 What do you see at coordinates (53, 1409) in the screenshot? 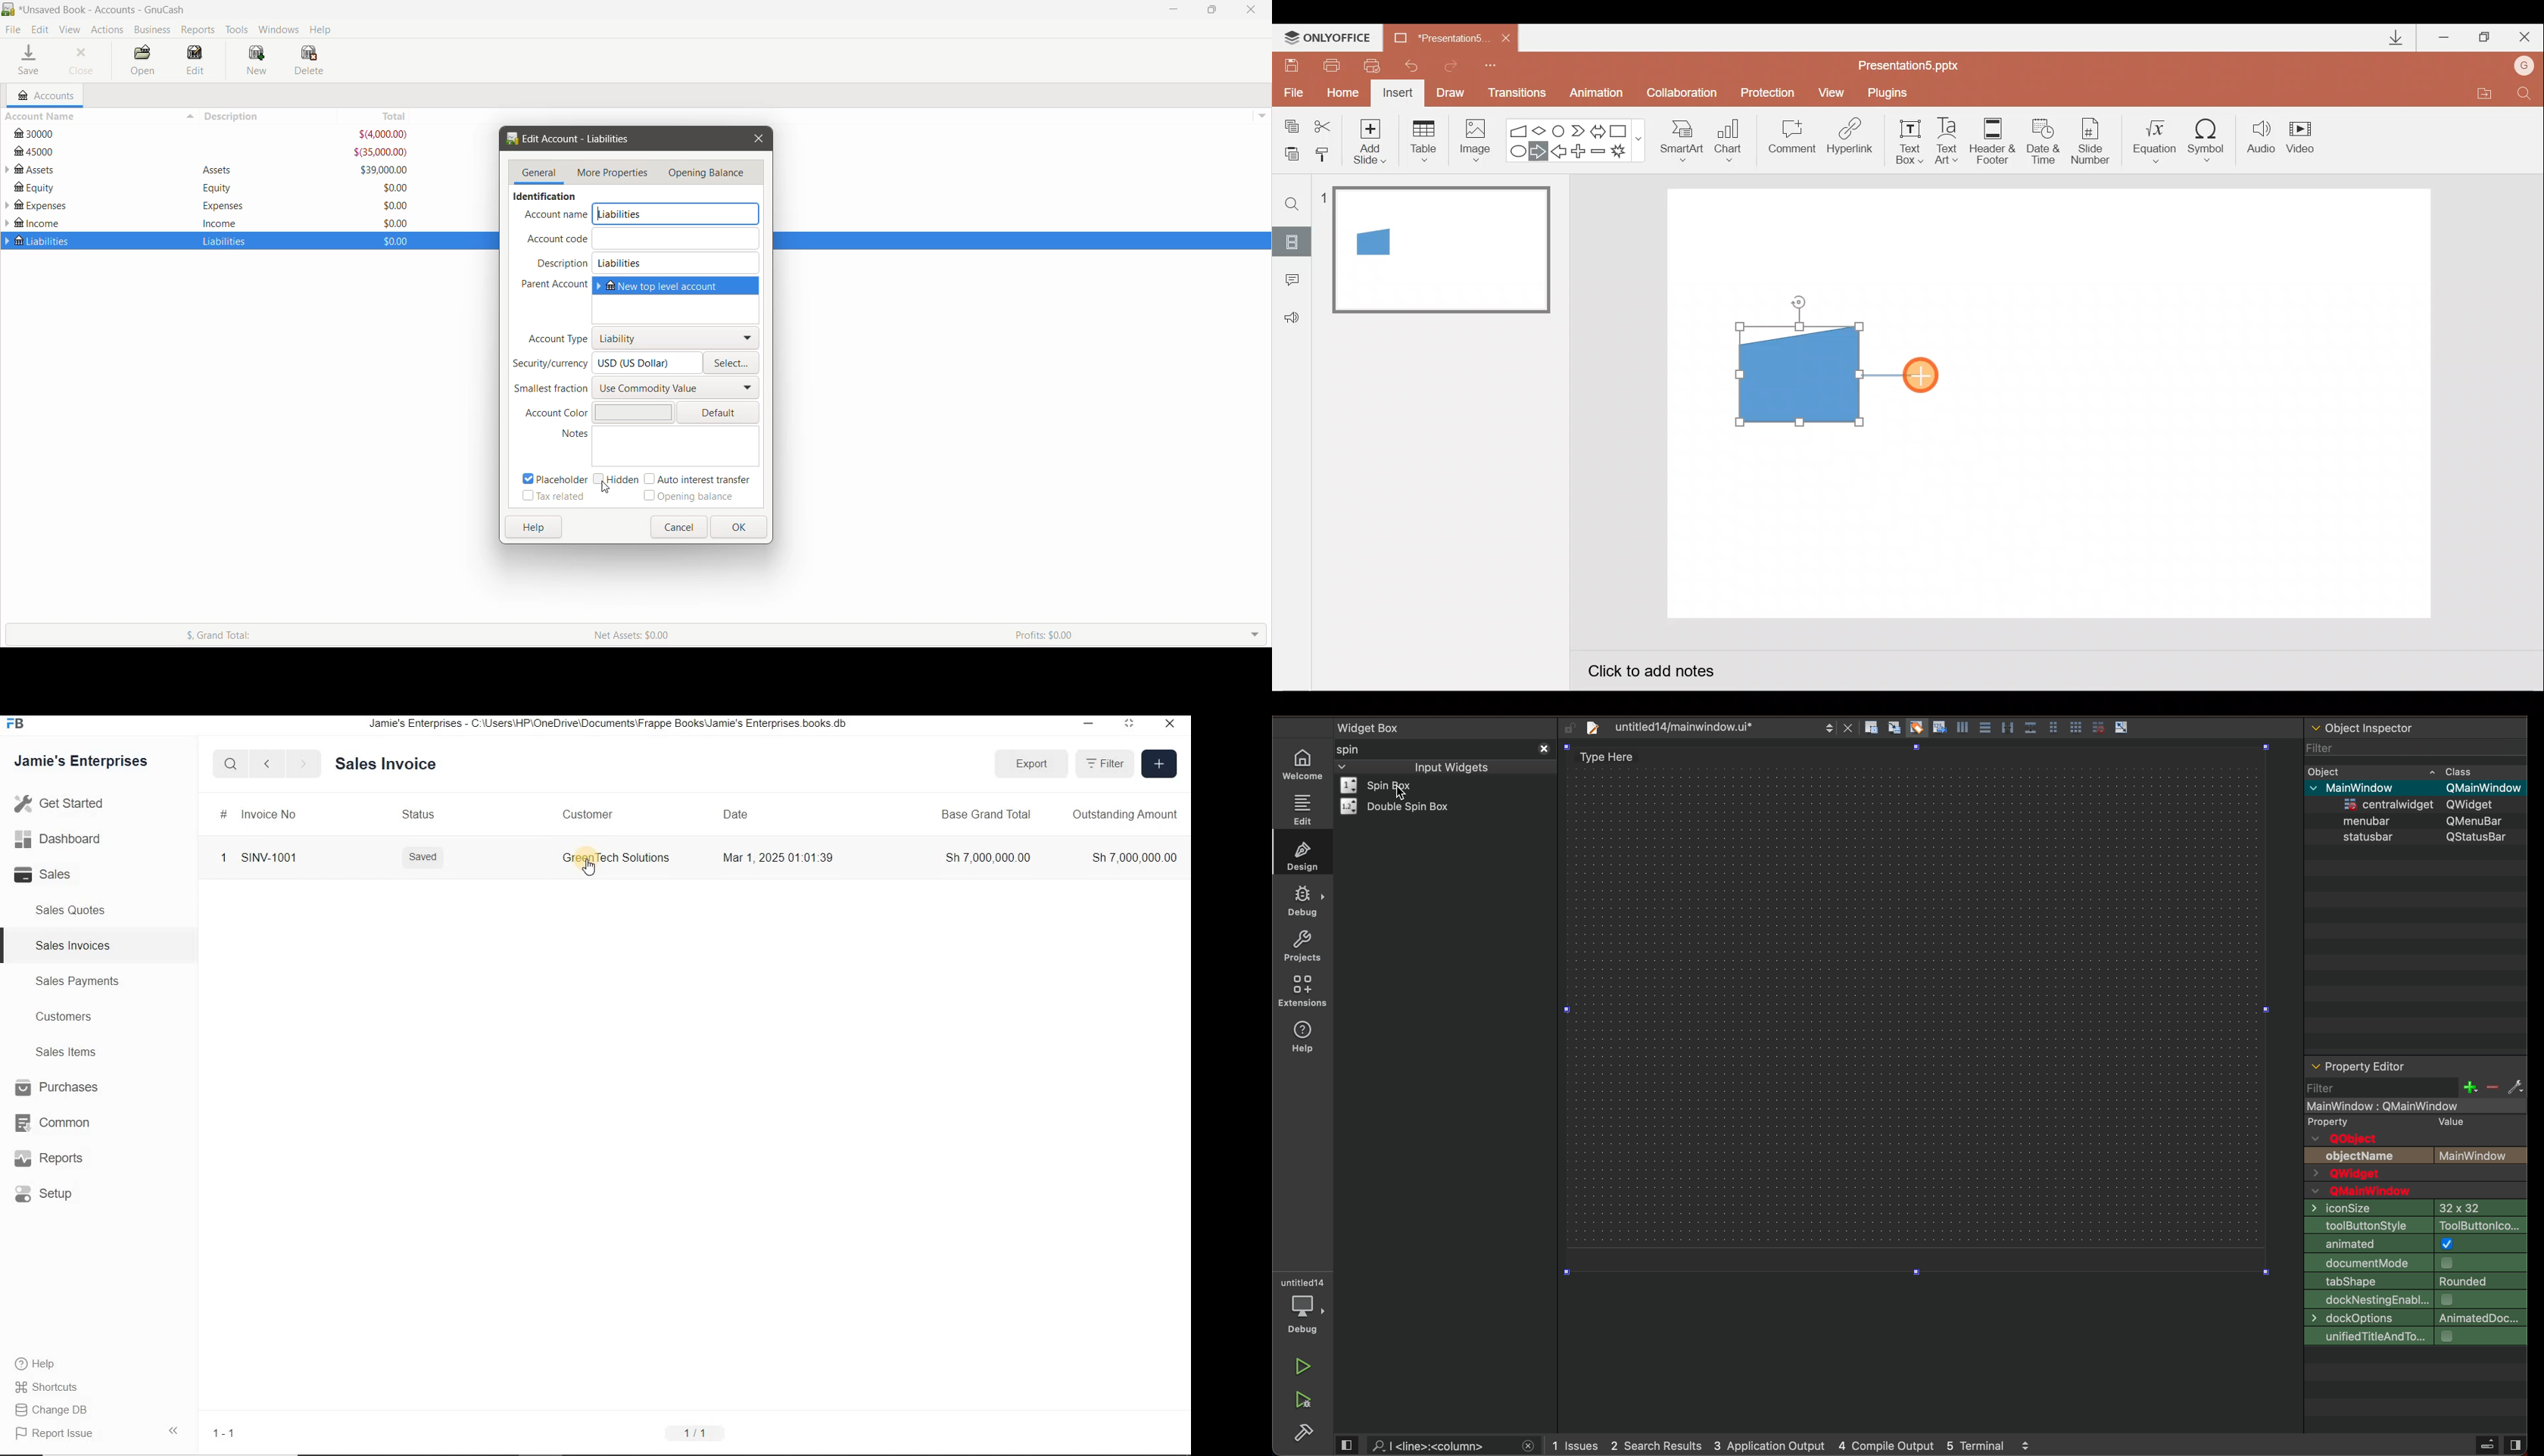
I see `Change DB` at bounding box center [53, 1409].